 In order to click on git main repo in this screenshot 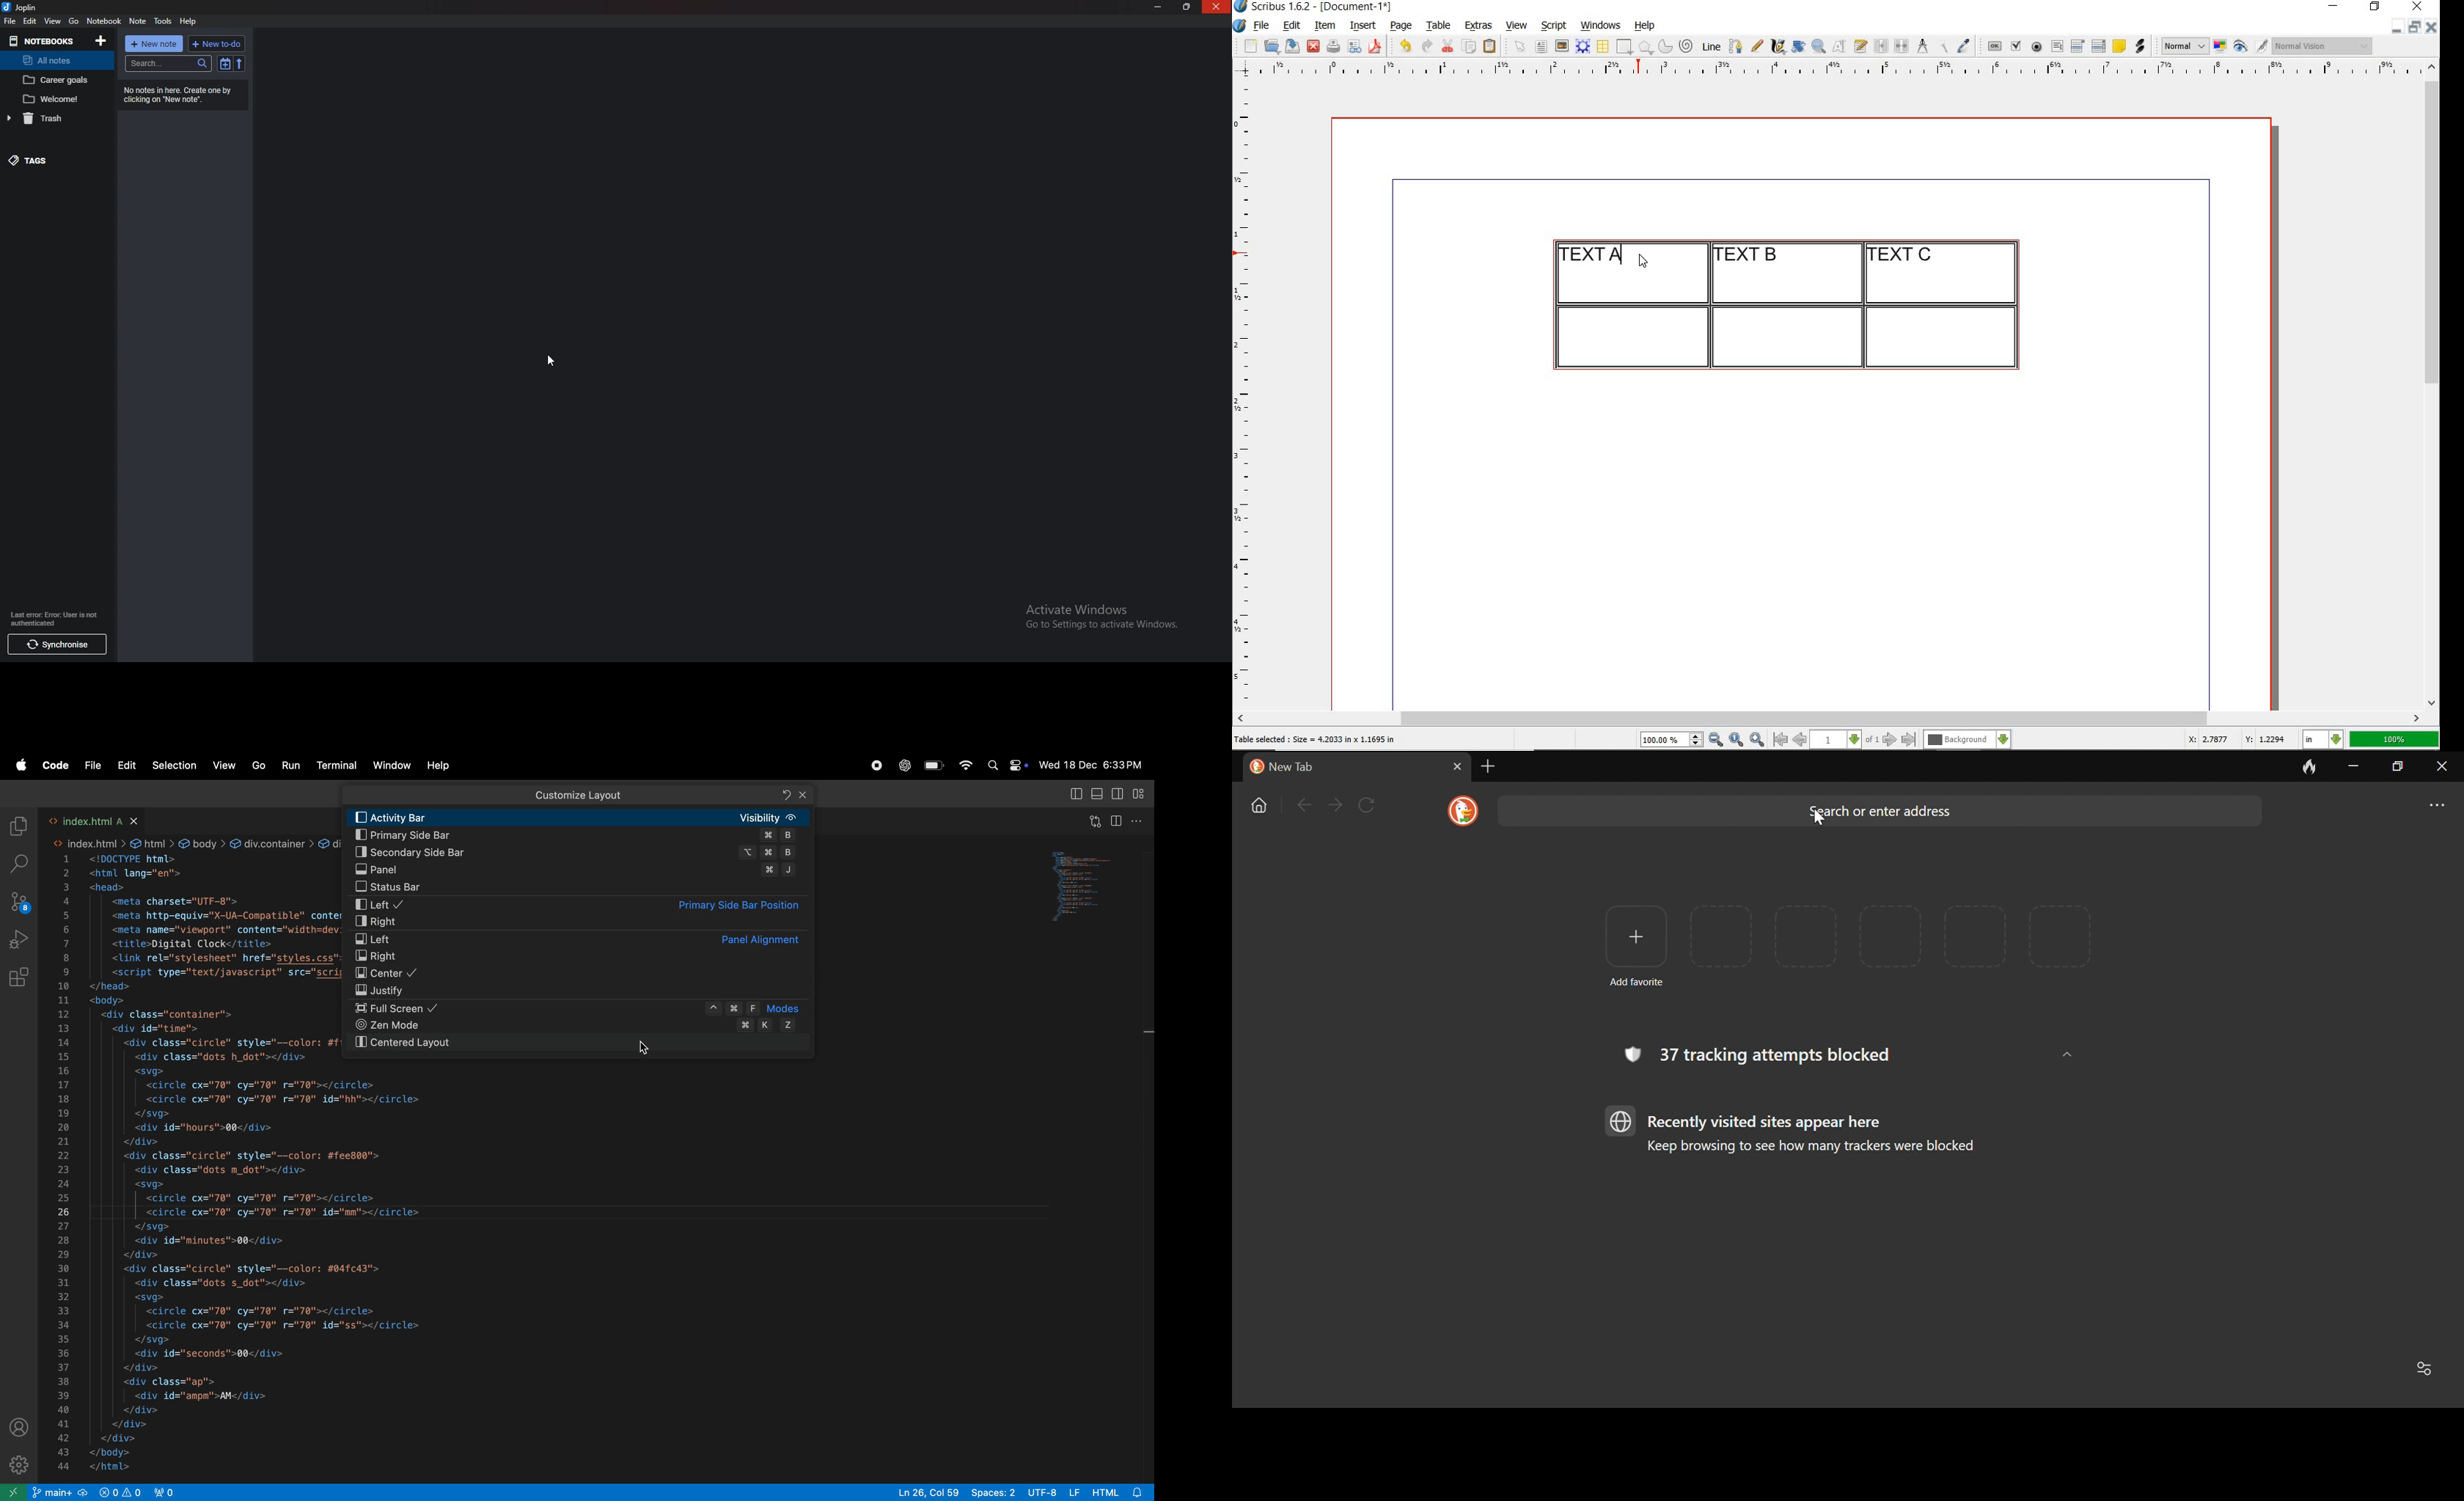, I will do `click(61, 1493)`.